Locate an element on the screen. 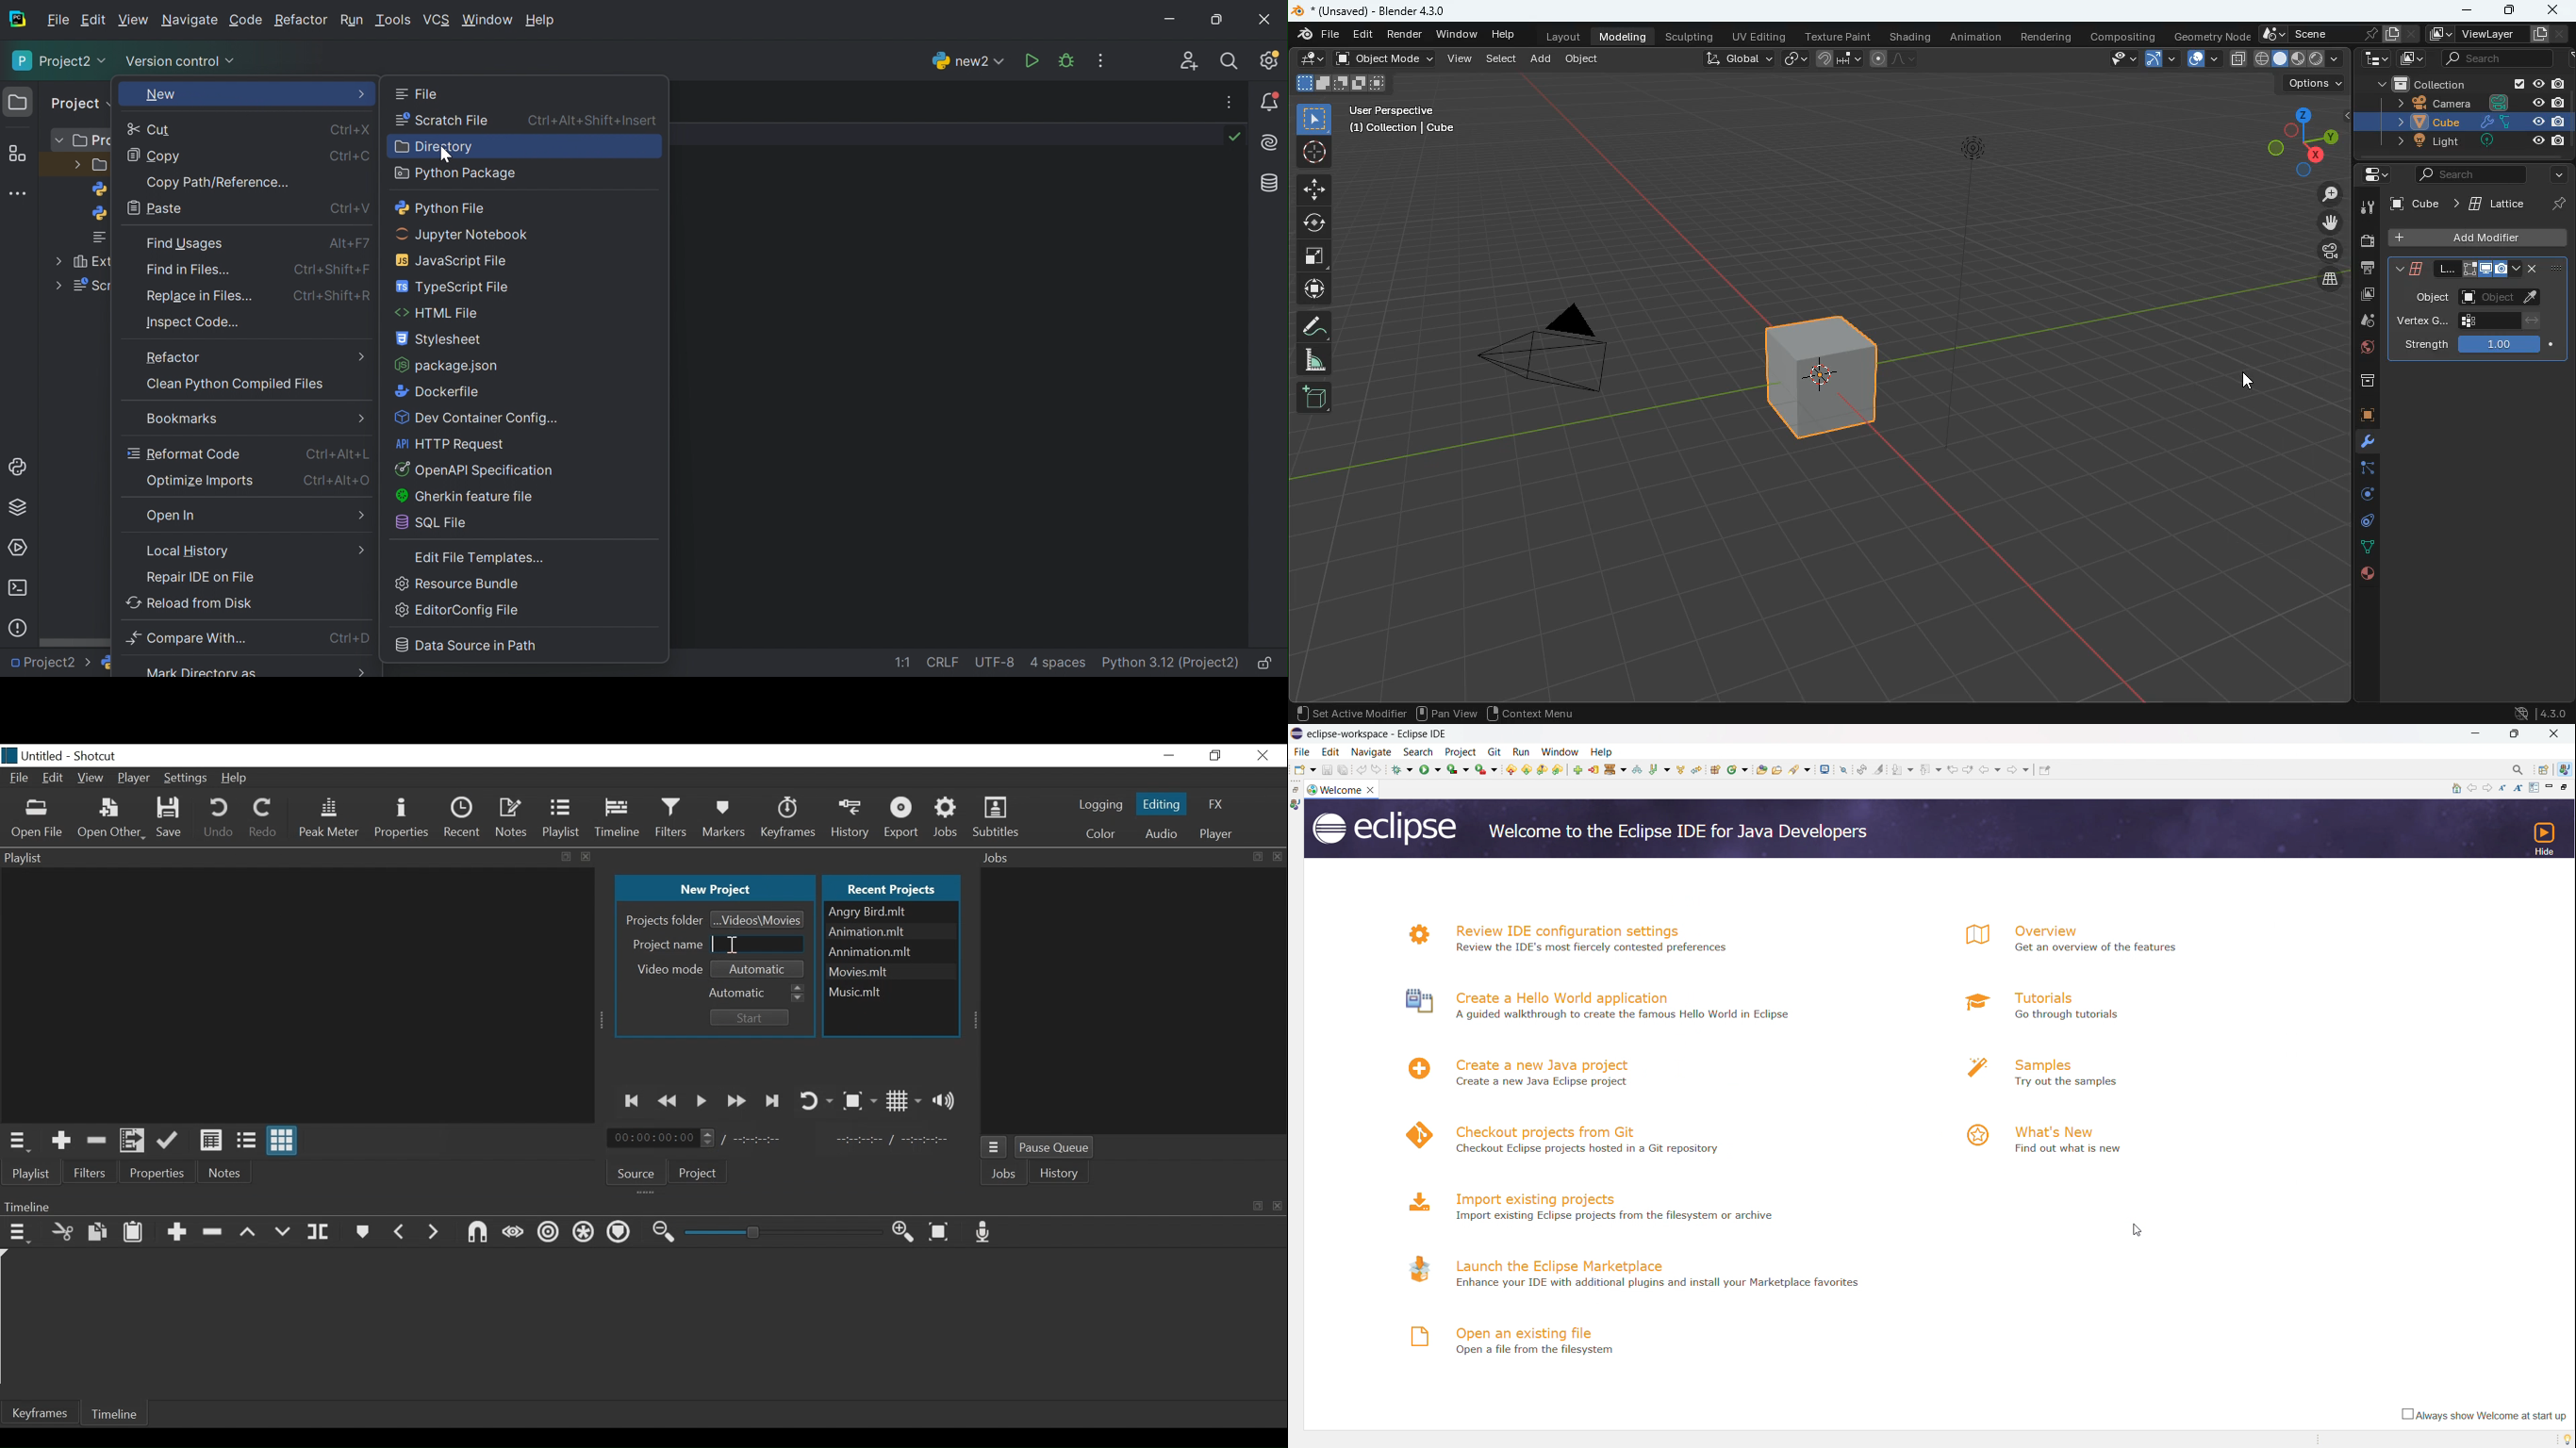  Zoom Slider is located at coordinates (783, 1233).